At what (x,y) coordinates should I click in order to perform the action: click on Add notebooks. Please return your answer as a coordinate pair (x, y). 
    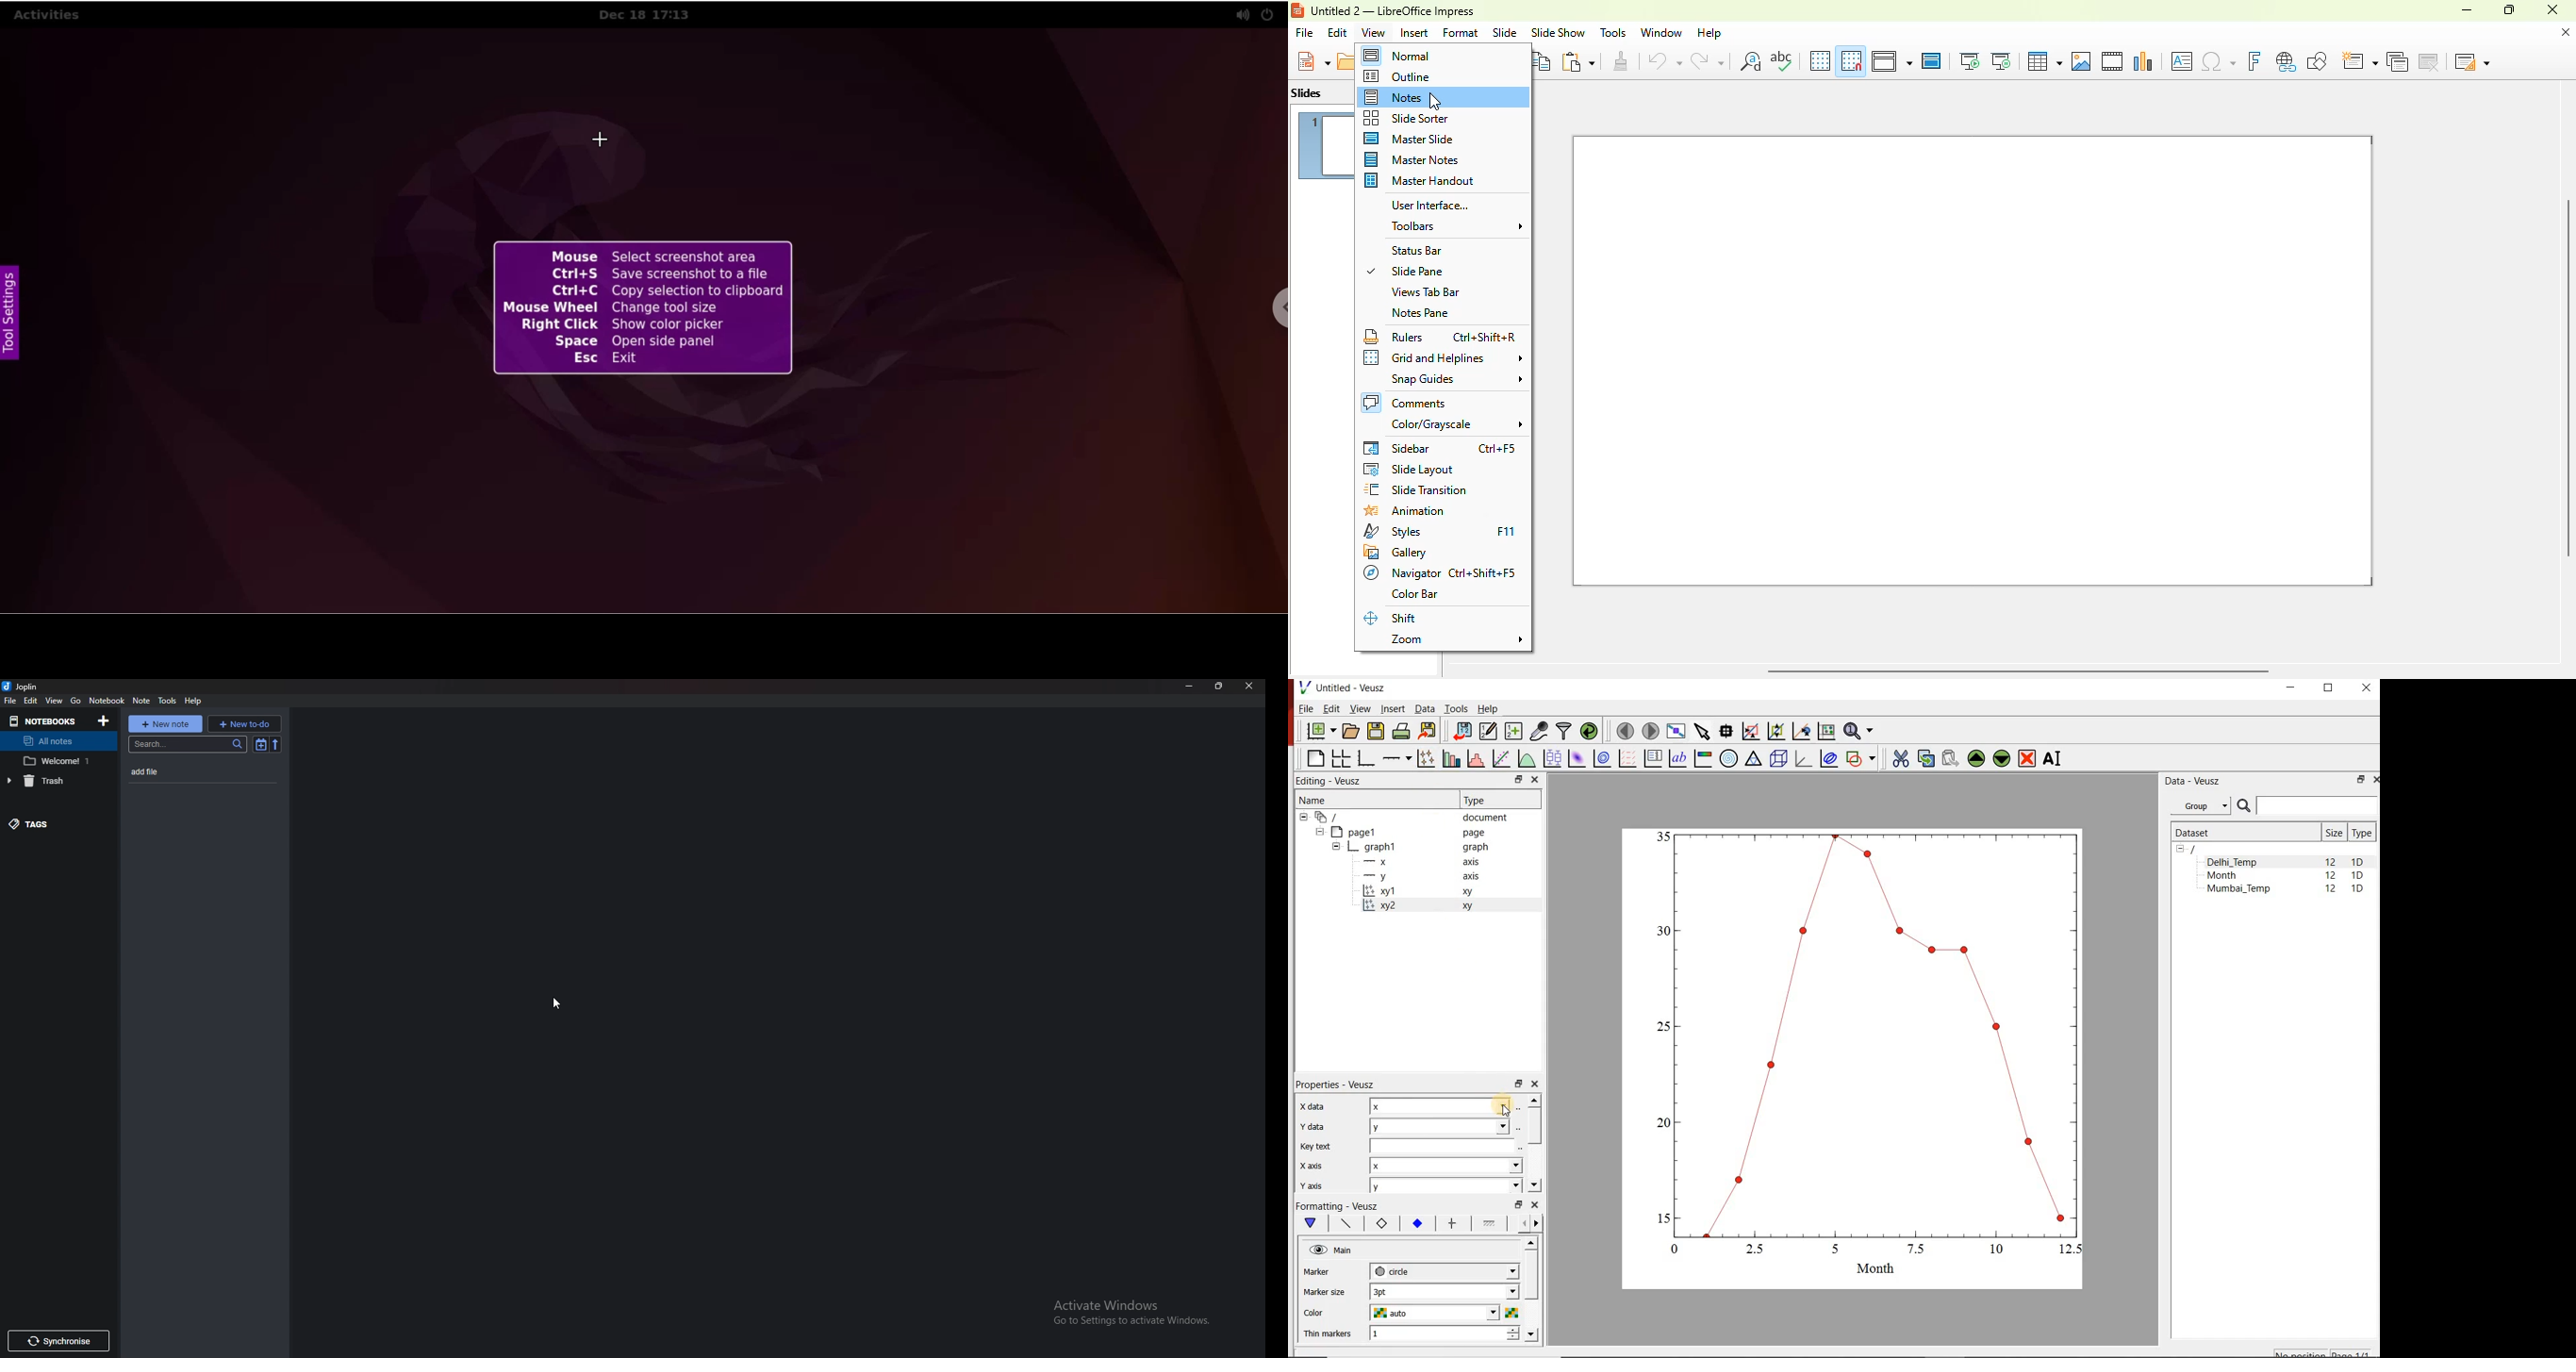
    Looking at the image, I should click on (103, 721).